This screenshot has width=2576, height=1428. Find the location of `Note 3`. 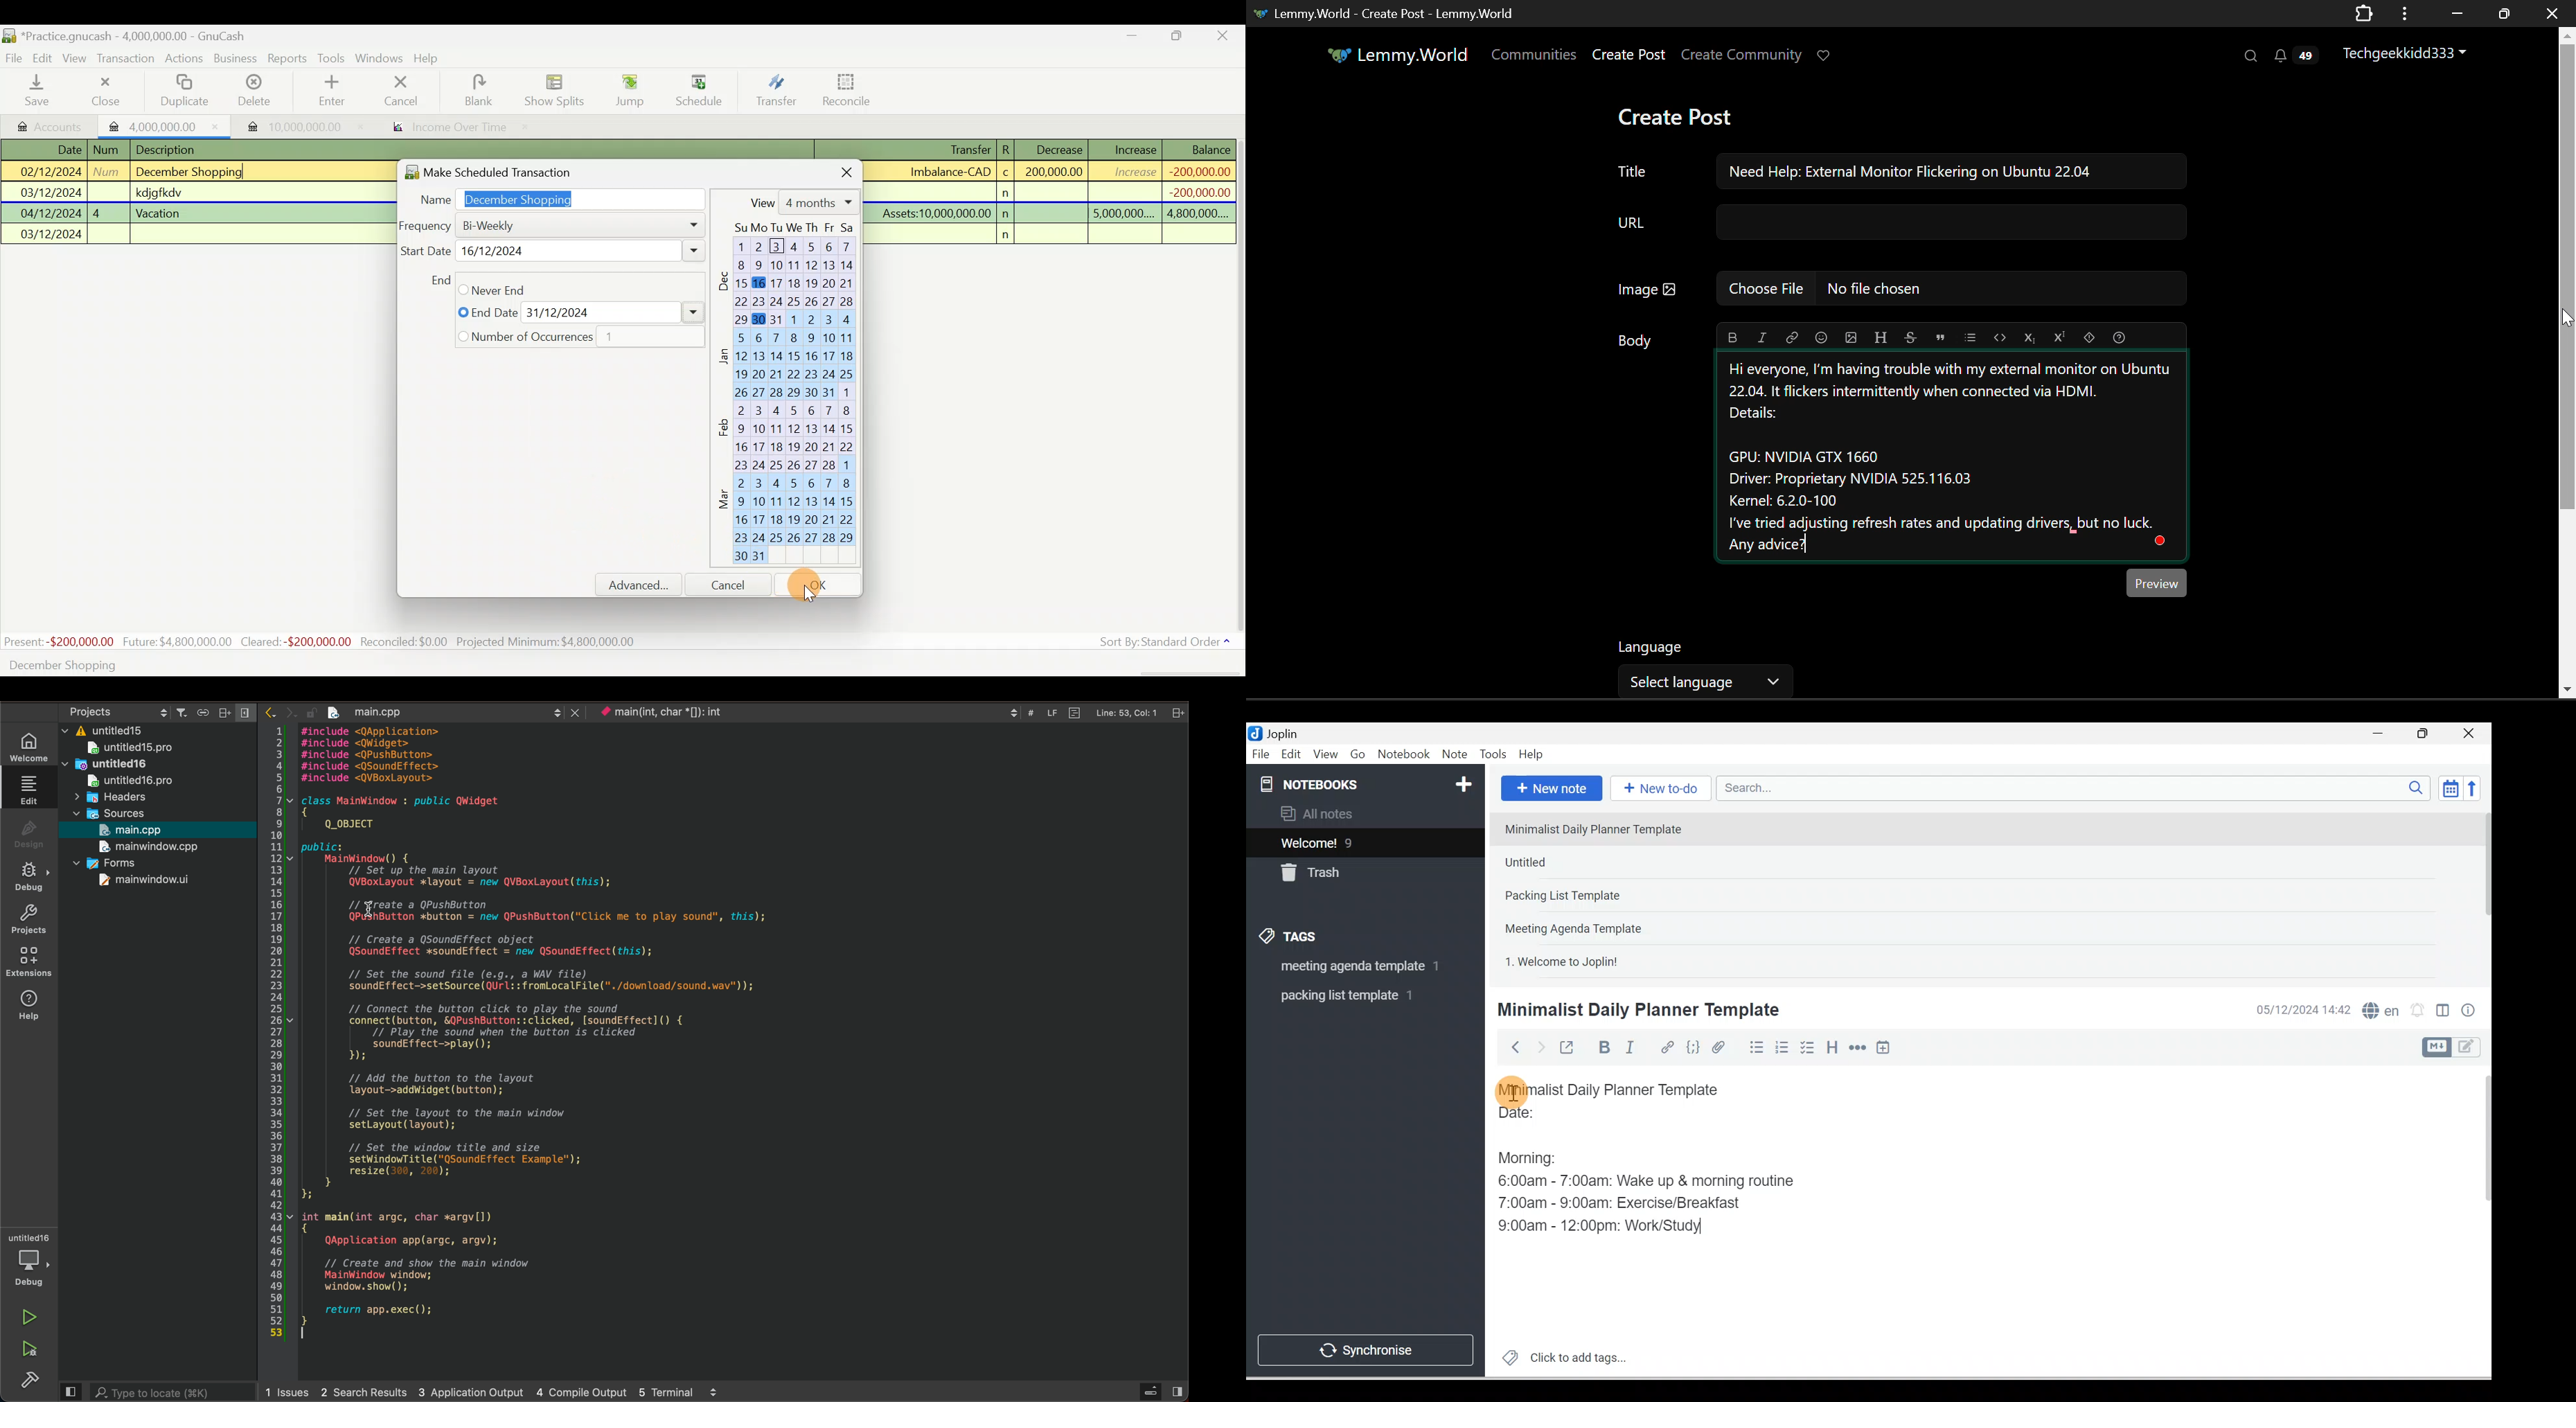

Note 3 is located at coordinates (1604, 896).